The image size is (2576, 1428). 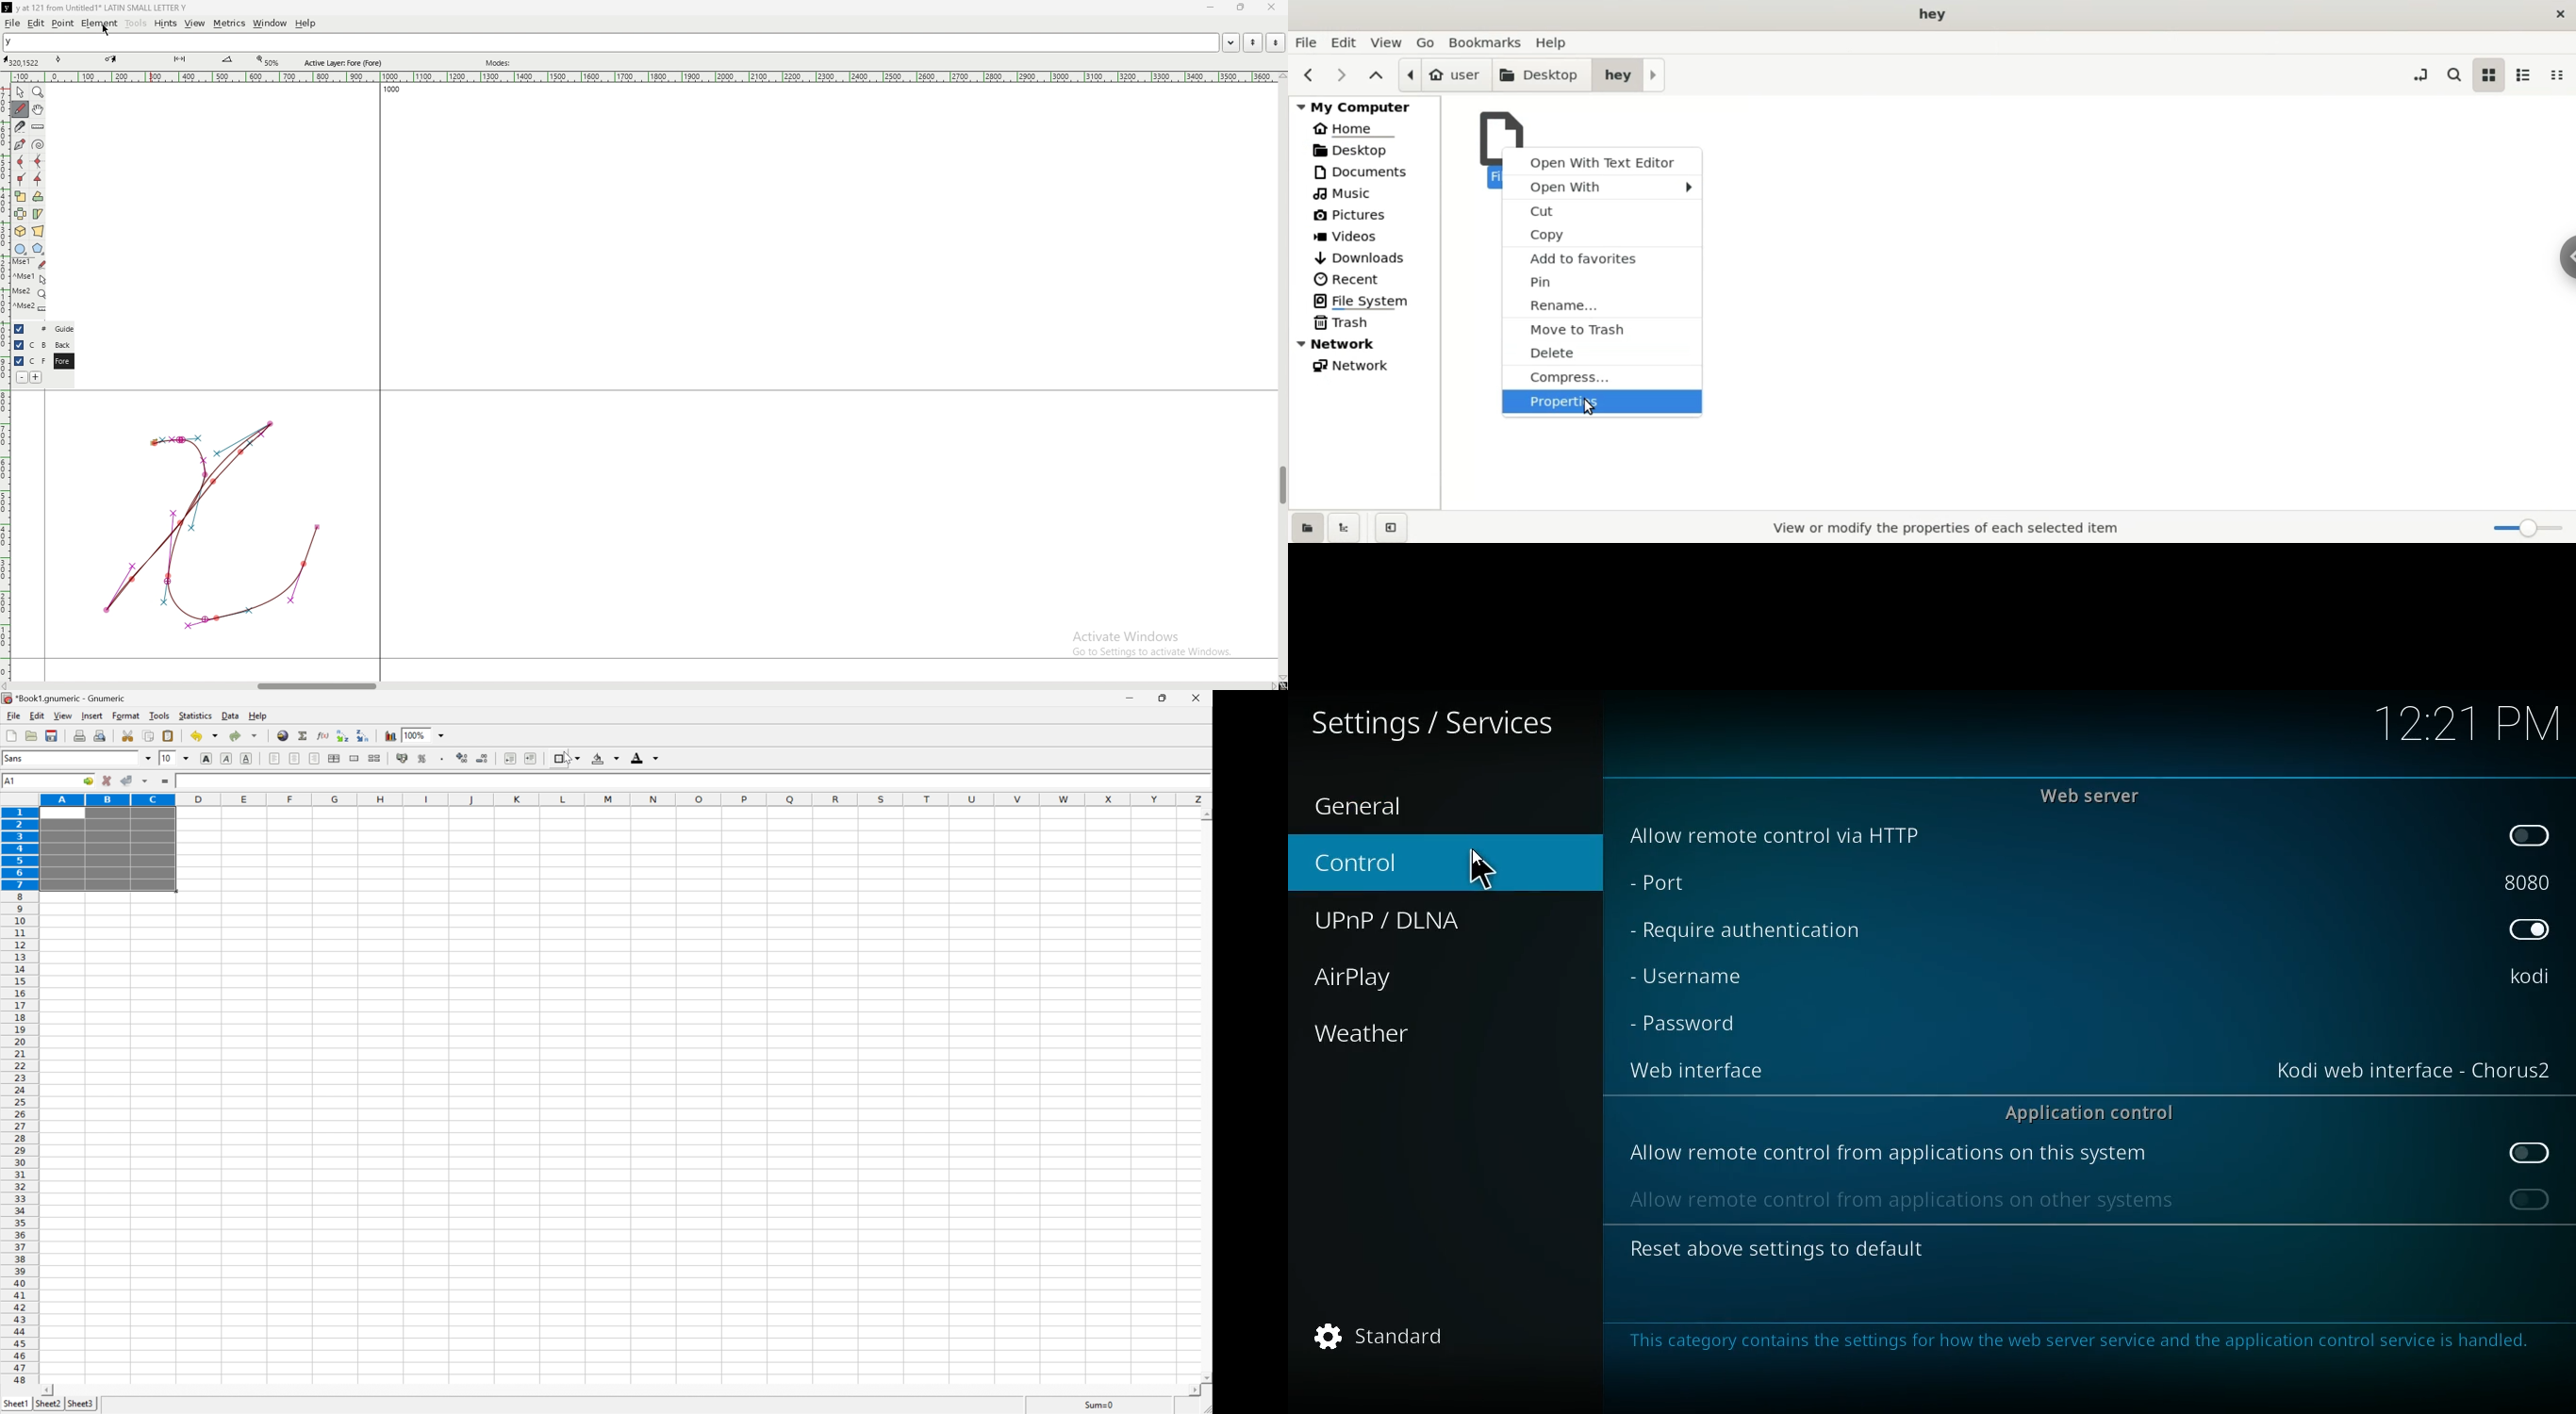 I want to click on file, so click(x=13, y=715).